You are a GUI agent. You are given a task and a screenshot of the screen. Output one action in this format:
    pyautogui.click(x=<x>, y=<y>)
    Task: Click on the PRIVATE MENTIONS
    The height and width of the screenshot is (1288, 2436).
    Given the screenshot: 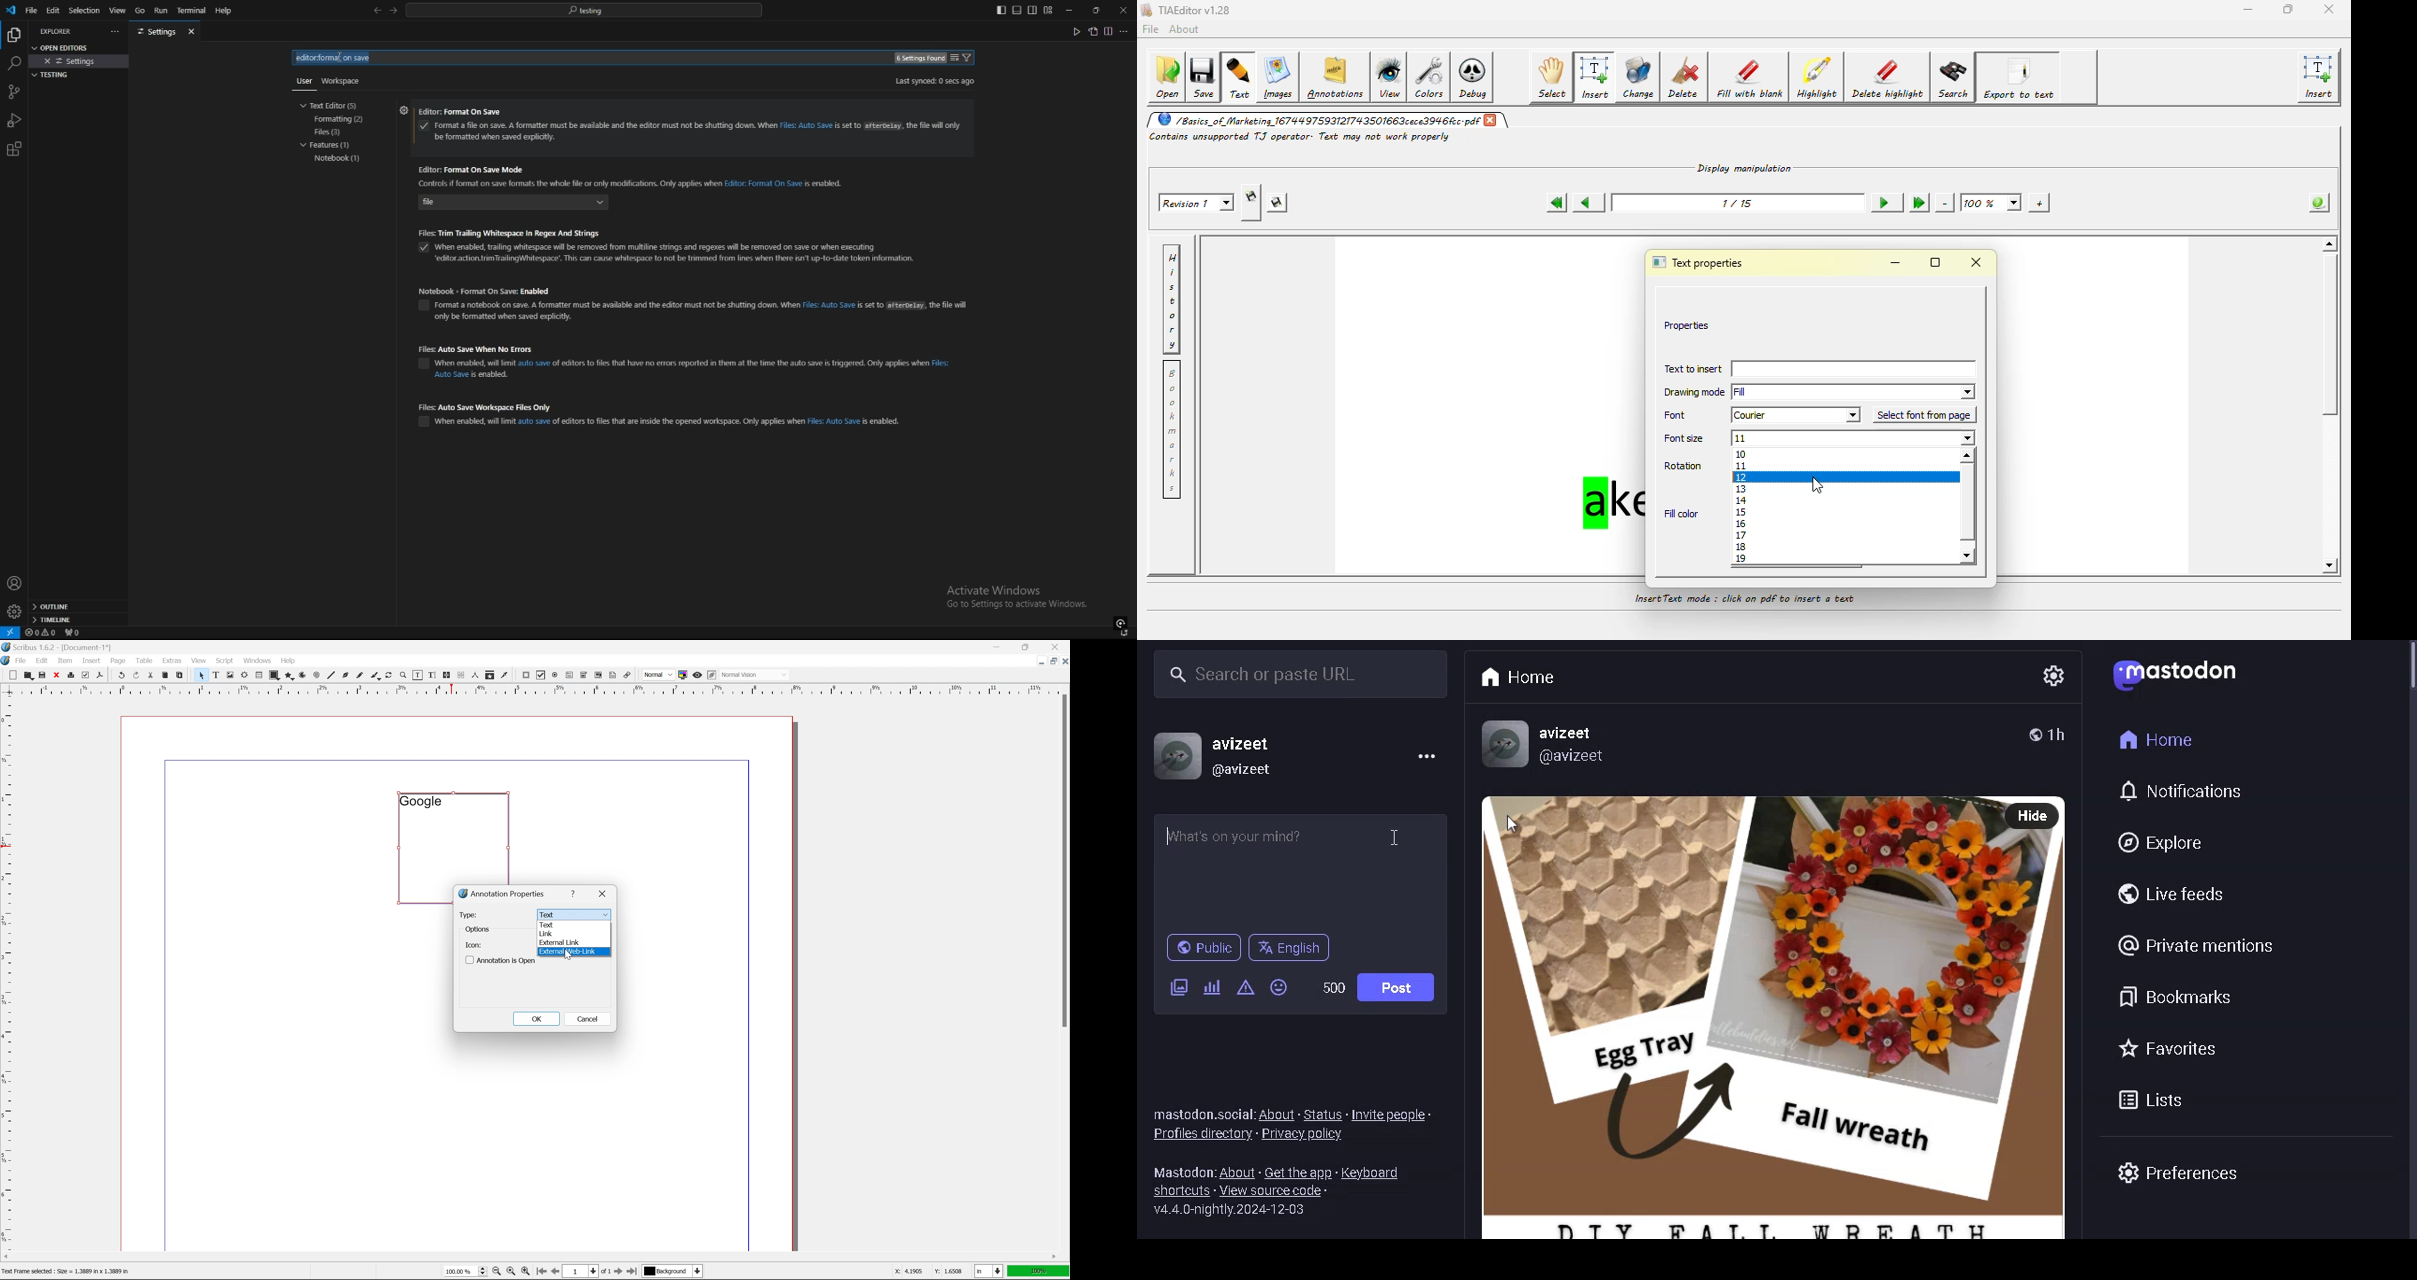 What is the action you would take?
    pyautogui.click(x=2196, y=945)
    